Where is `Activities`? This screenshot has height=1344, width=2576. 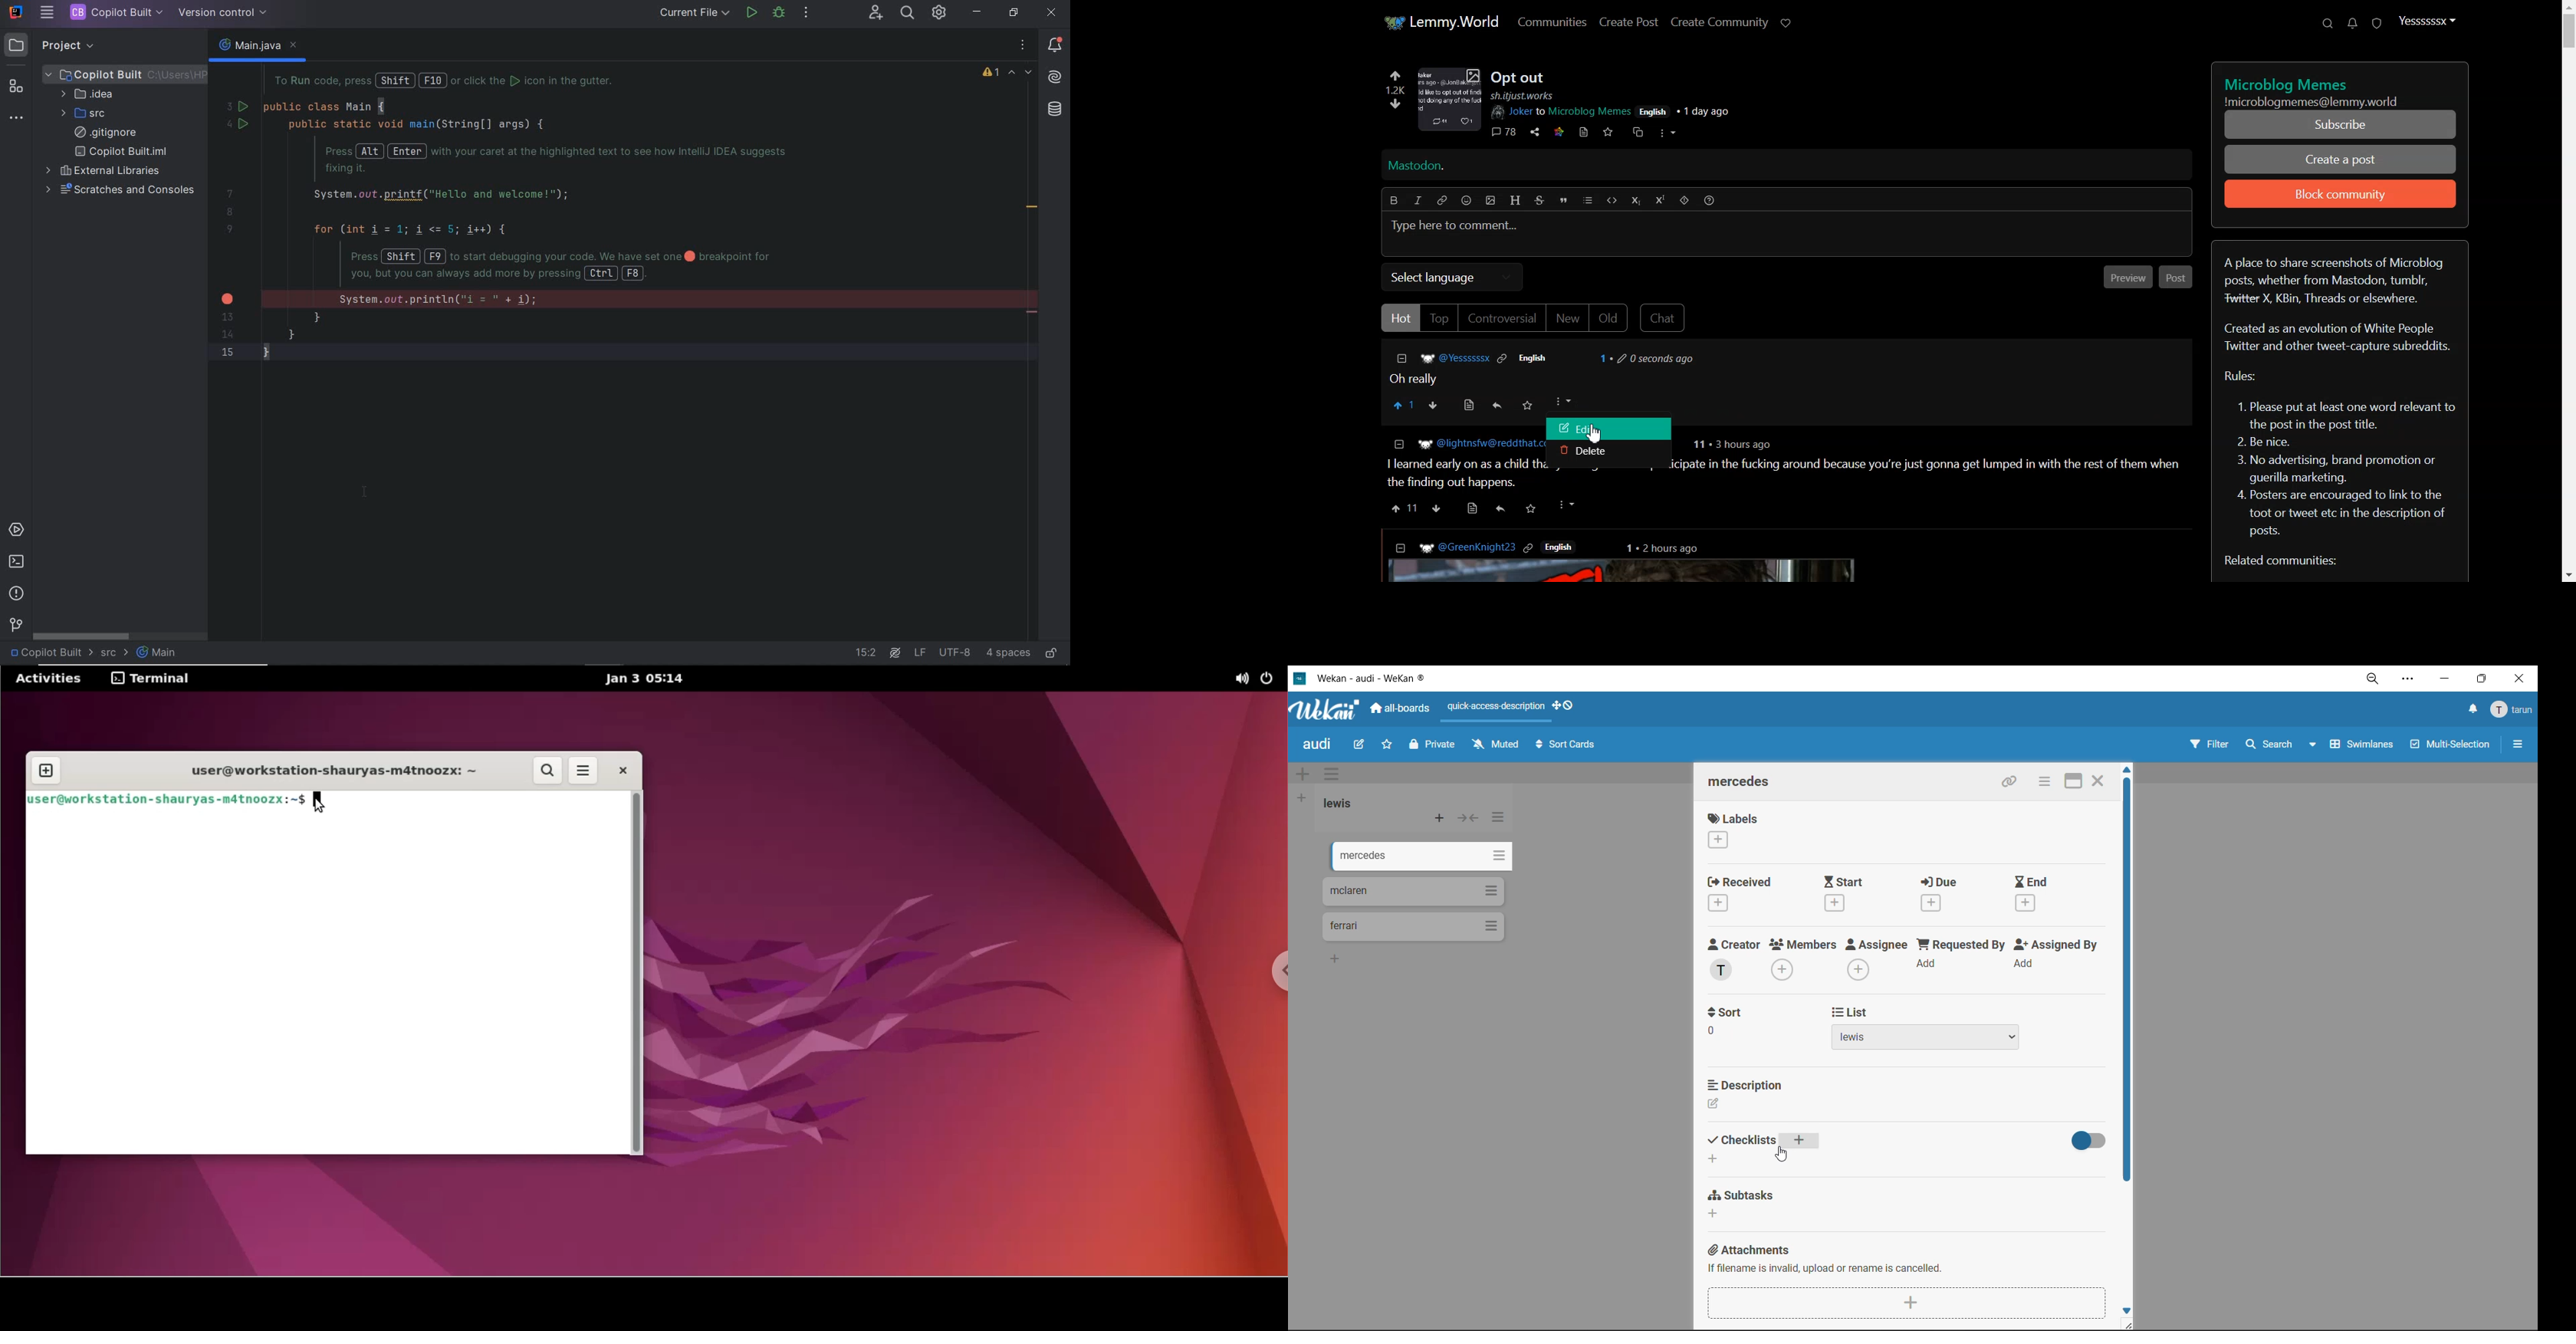
Activities is located at coordinates (49, 678).